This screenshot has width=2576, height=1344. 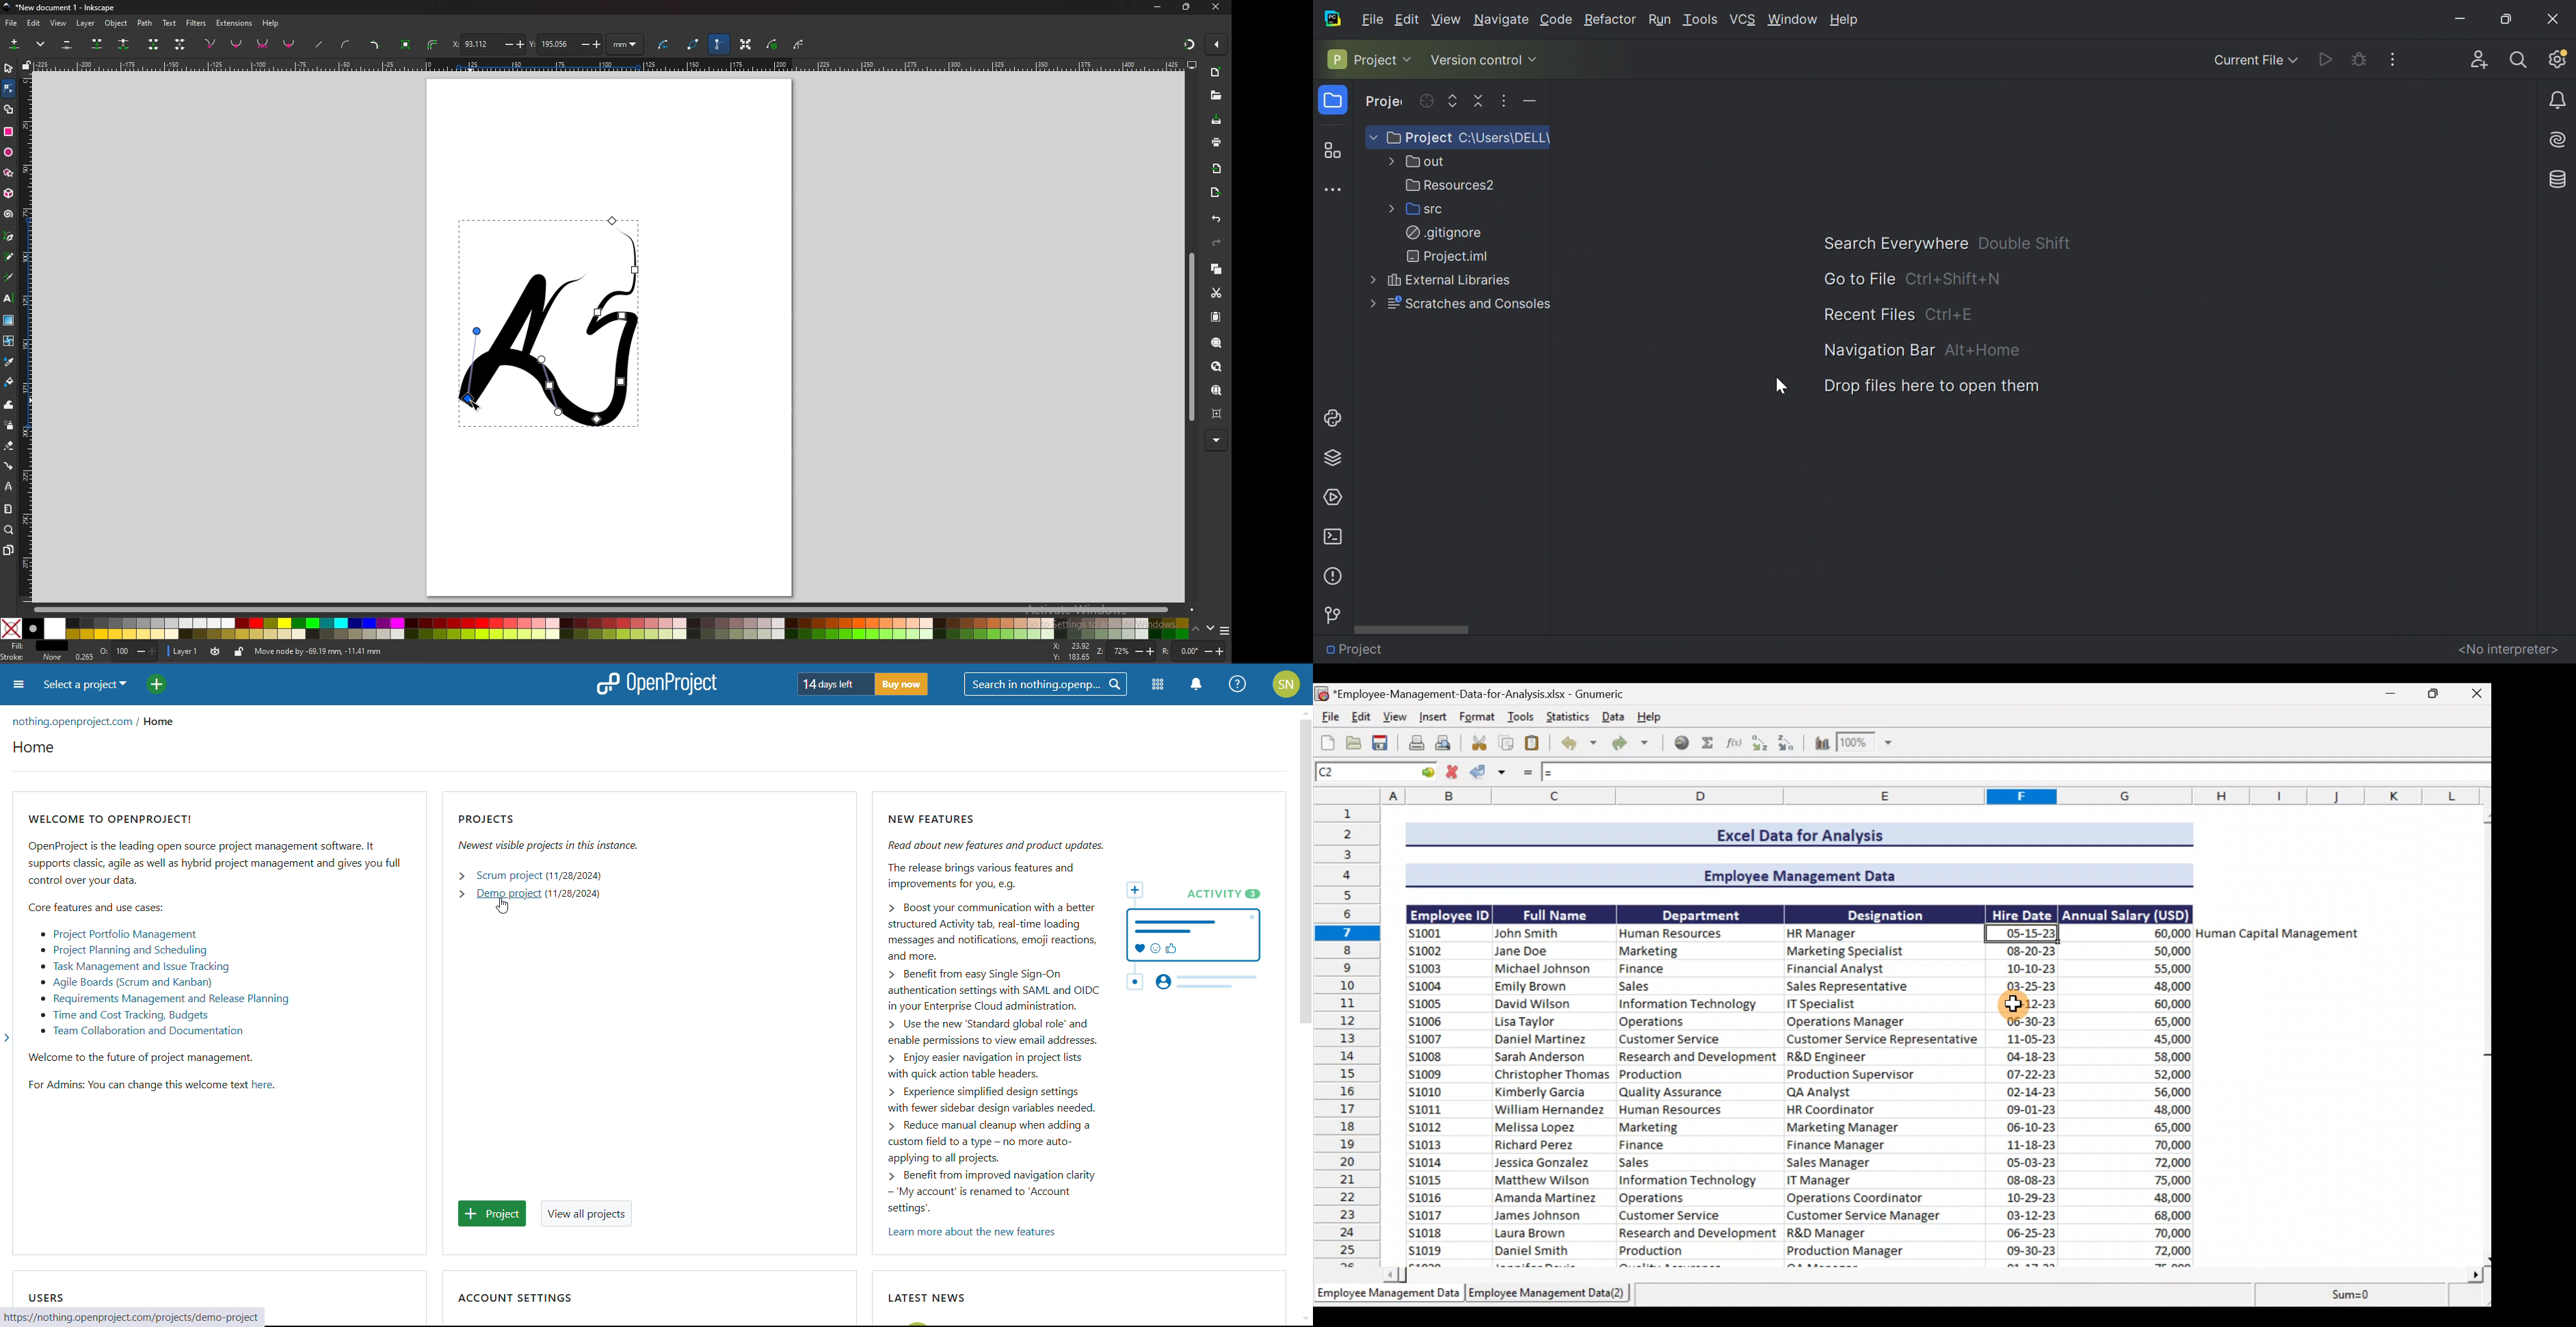 I want to click on Drop Down, so click(x=1372, y=138).